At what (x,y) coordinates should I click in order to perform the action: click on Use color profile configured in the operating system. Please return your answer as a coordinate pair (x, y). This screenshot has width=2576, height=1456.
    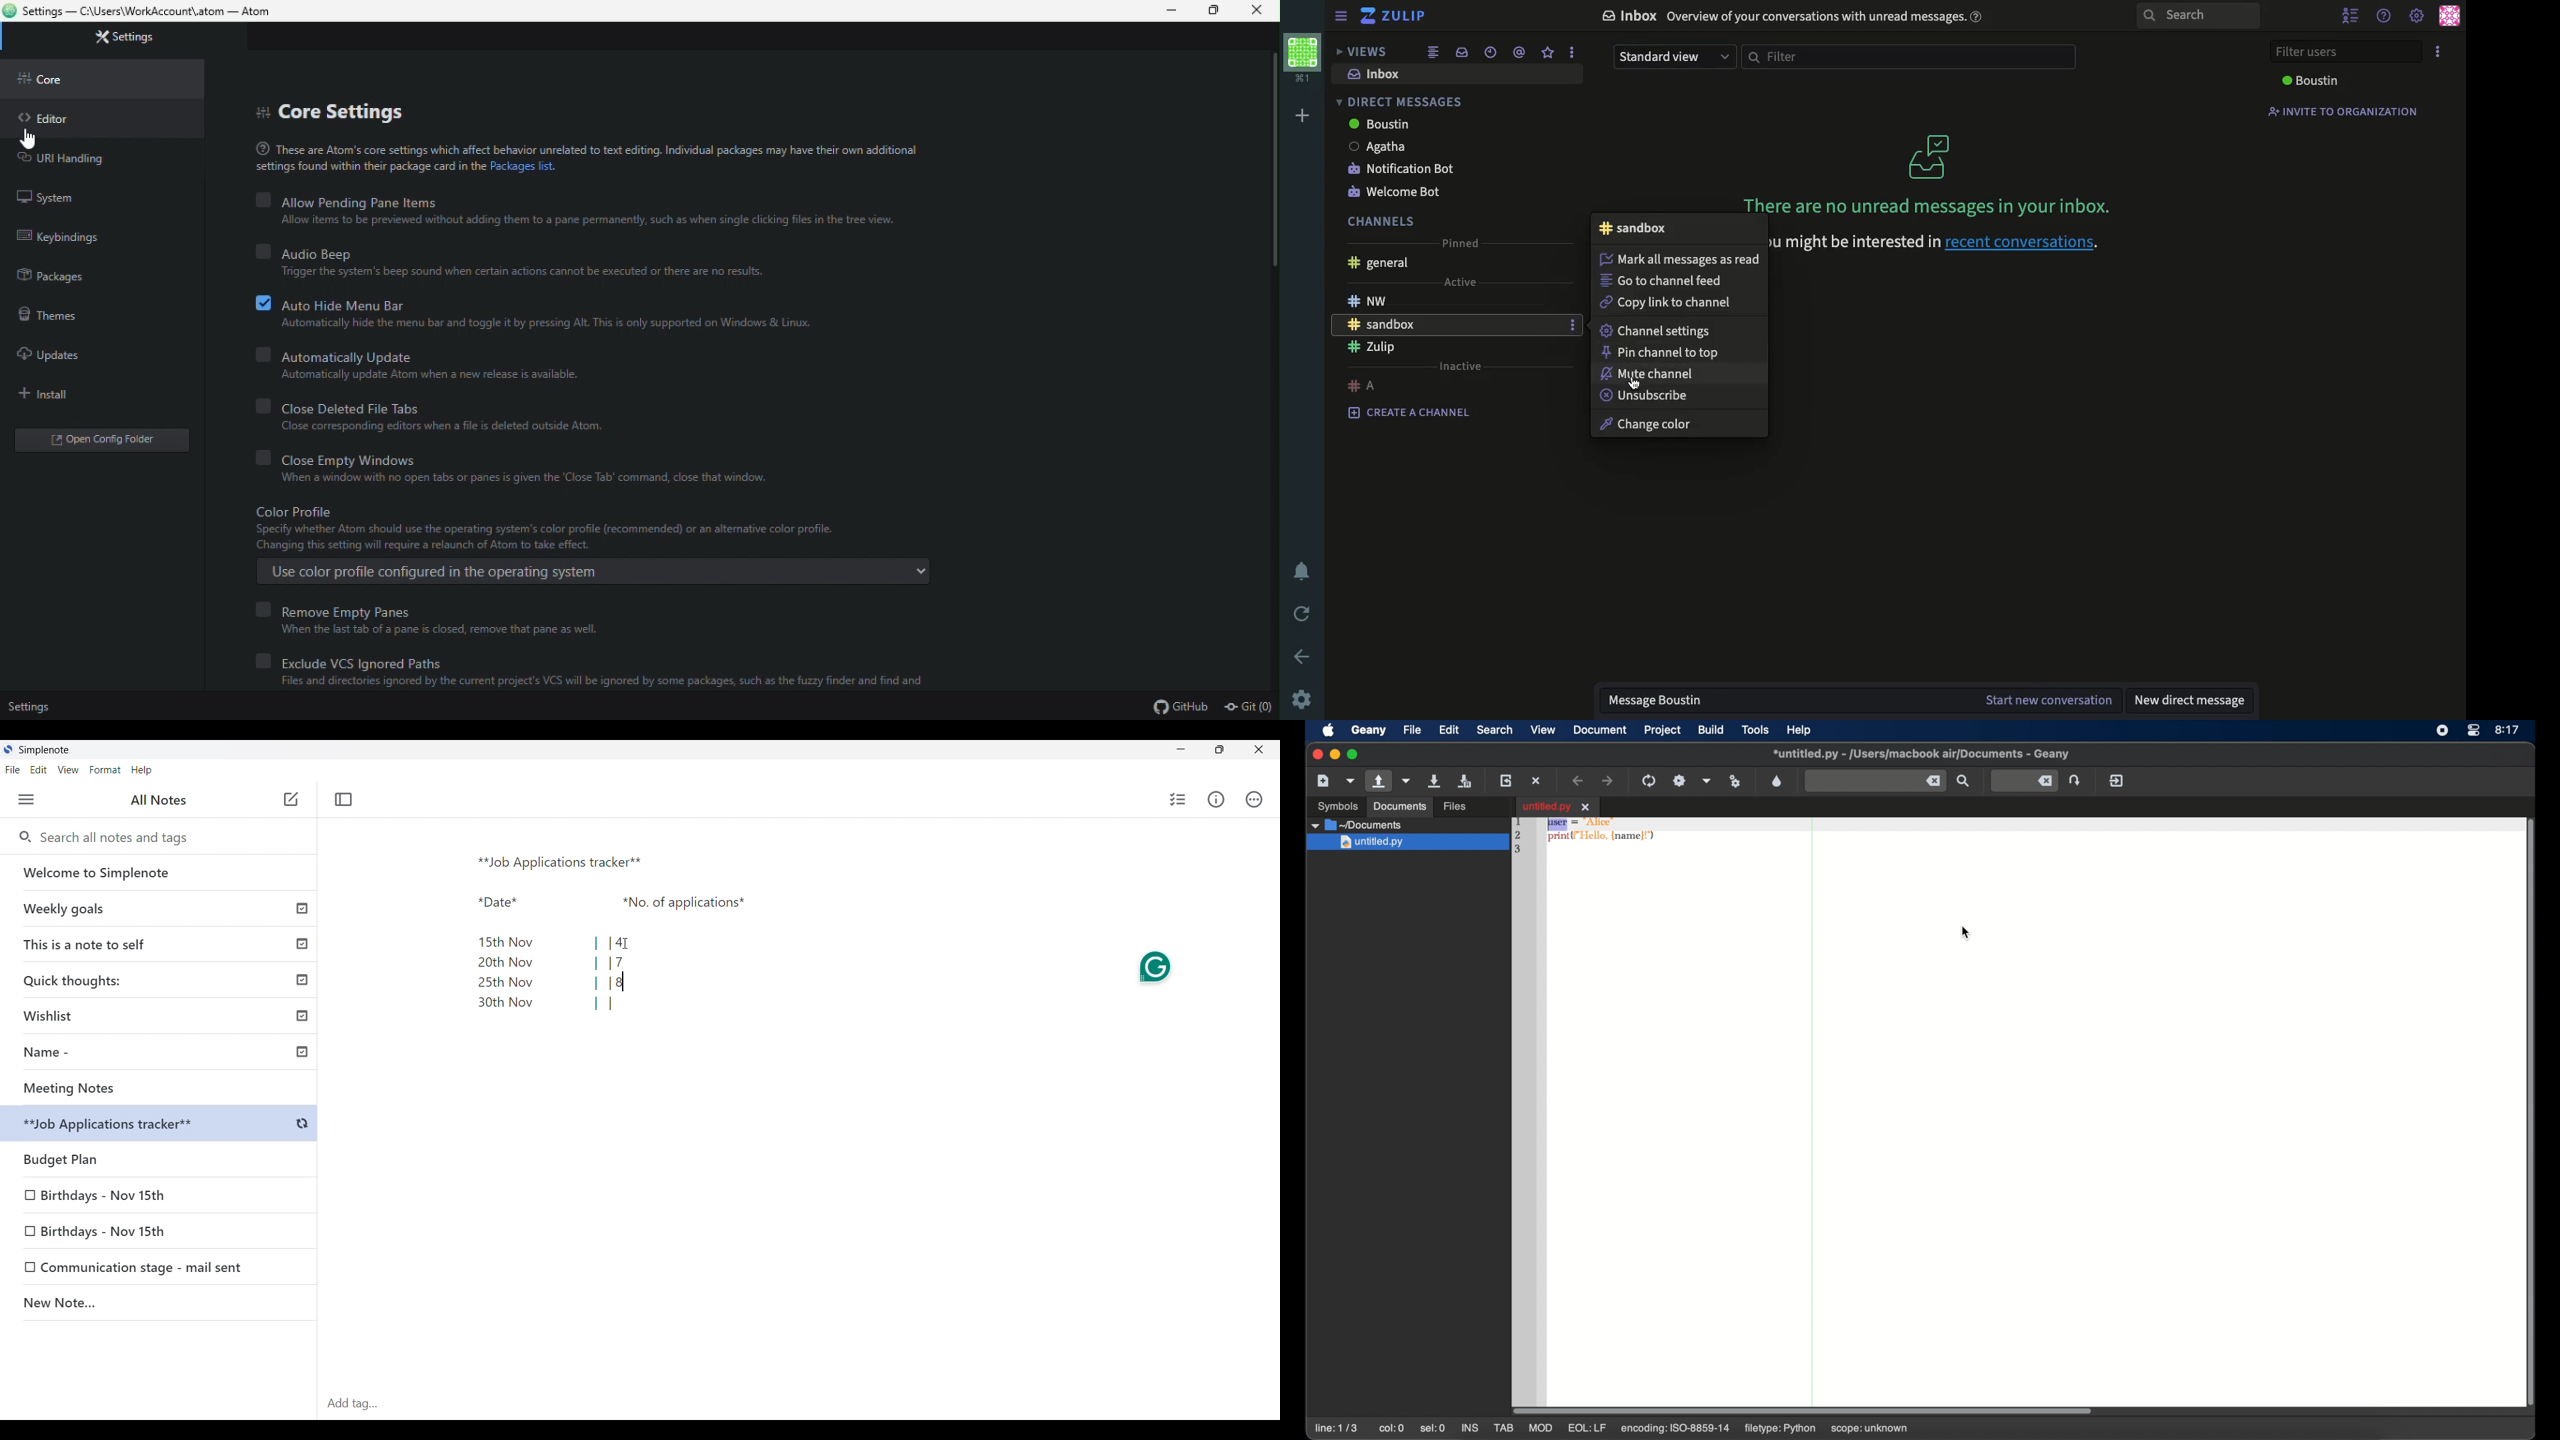
    Looking at the image, I should click on (590, 572).